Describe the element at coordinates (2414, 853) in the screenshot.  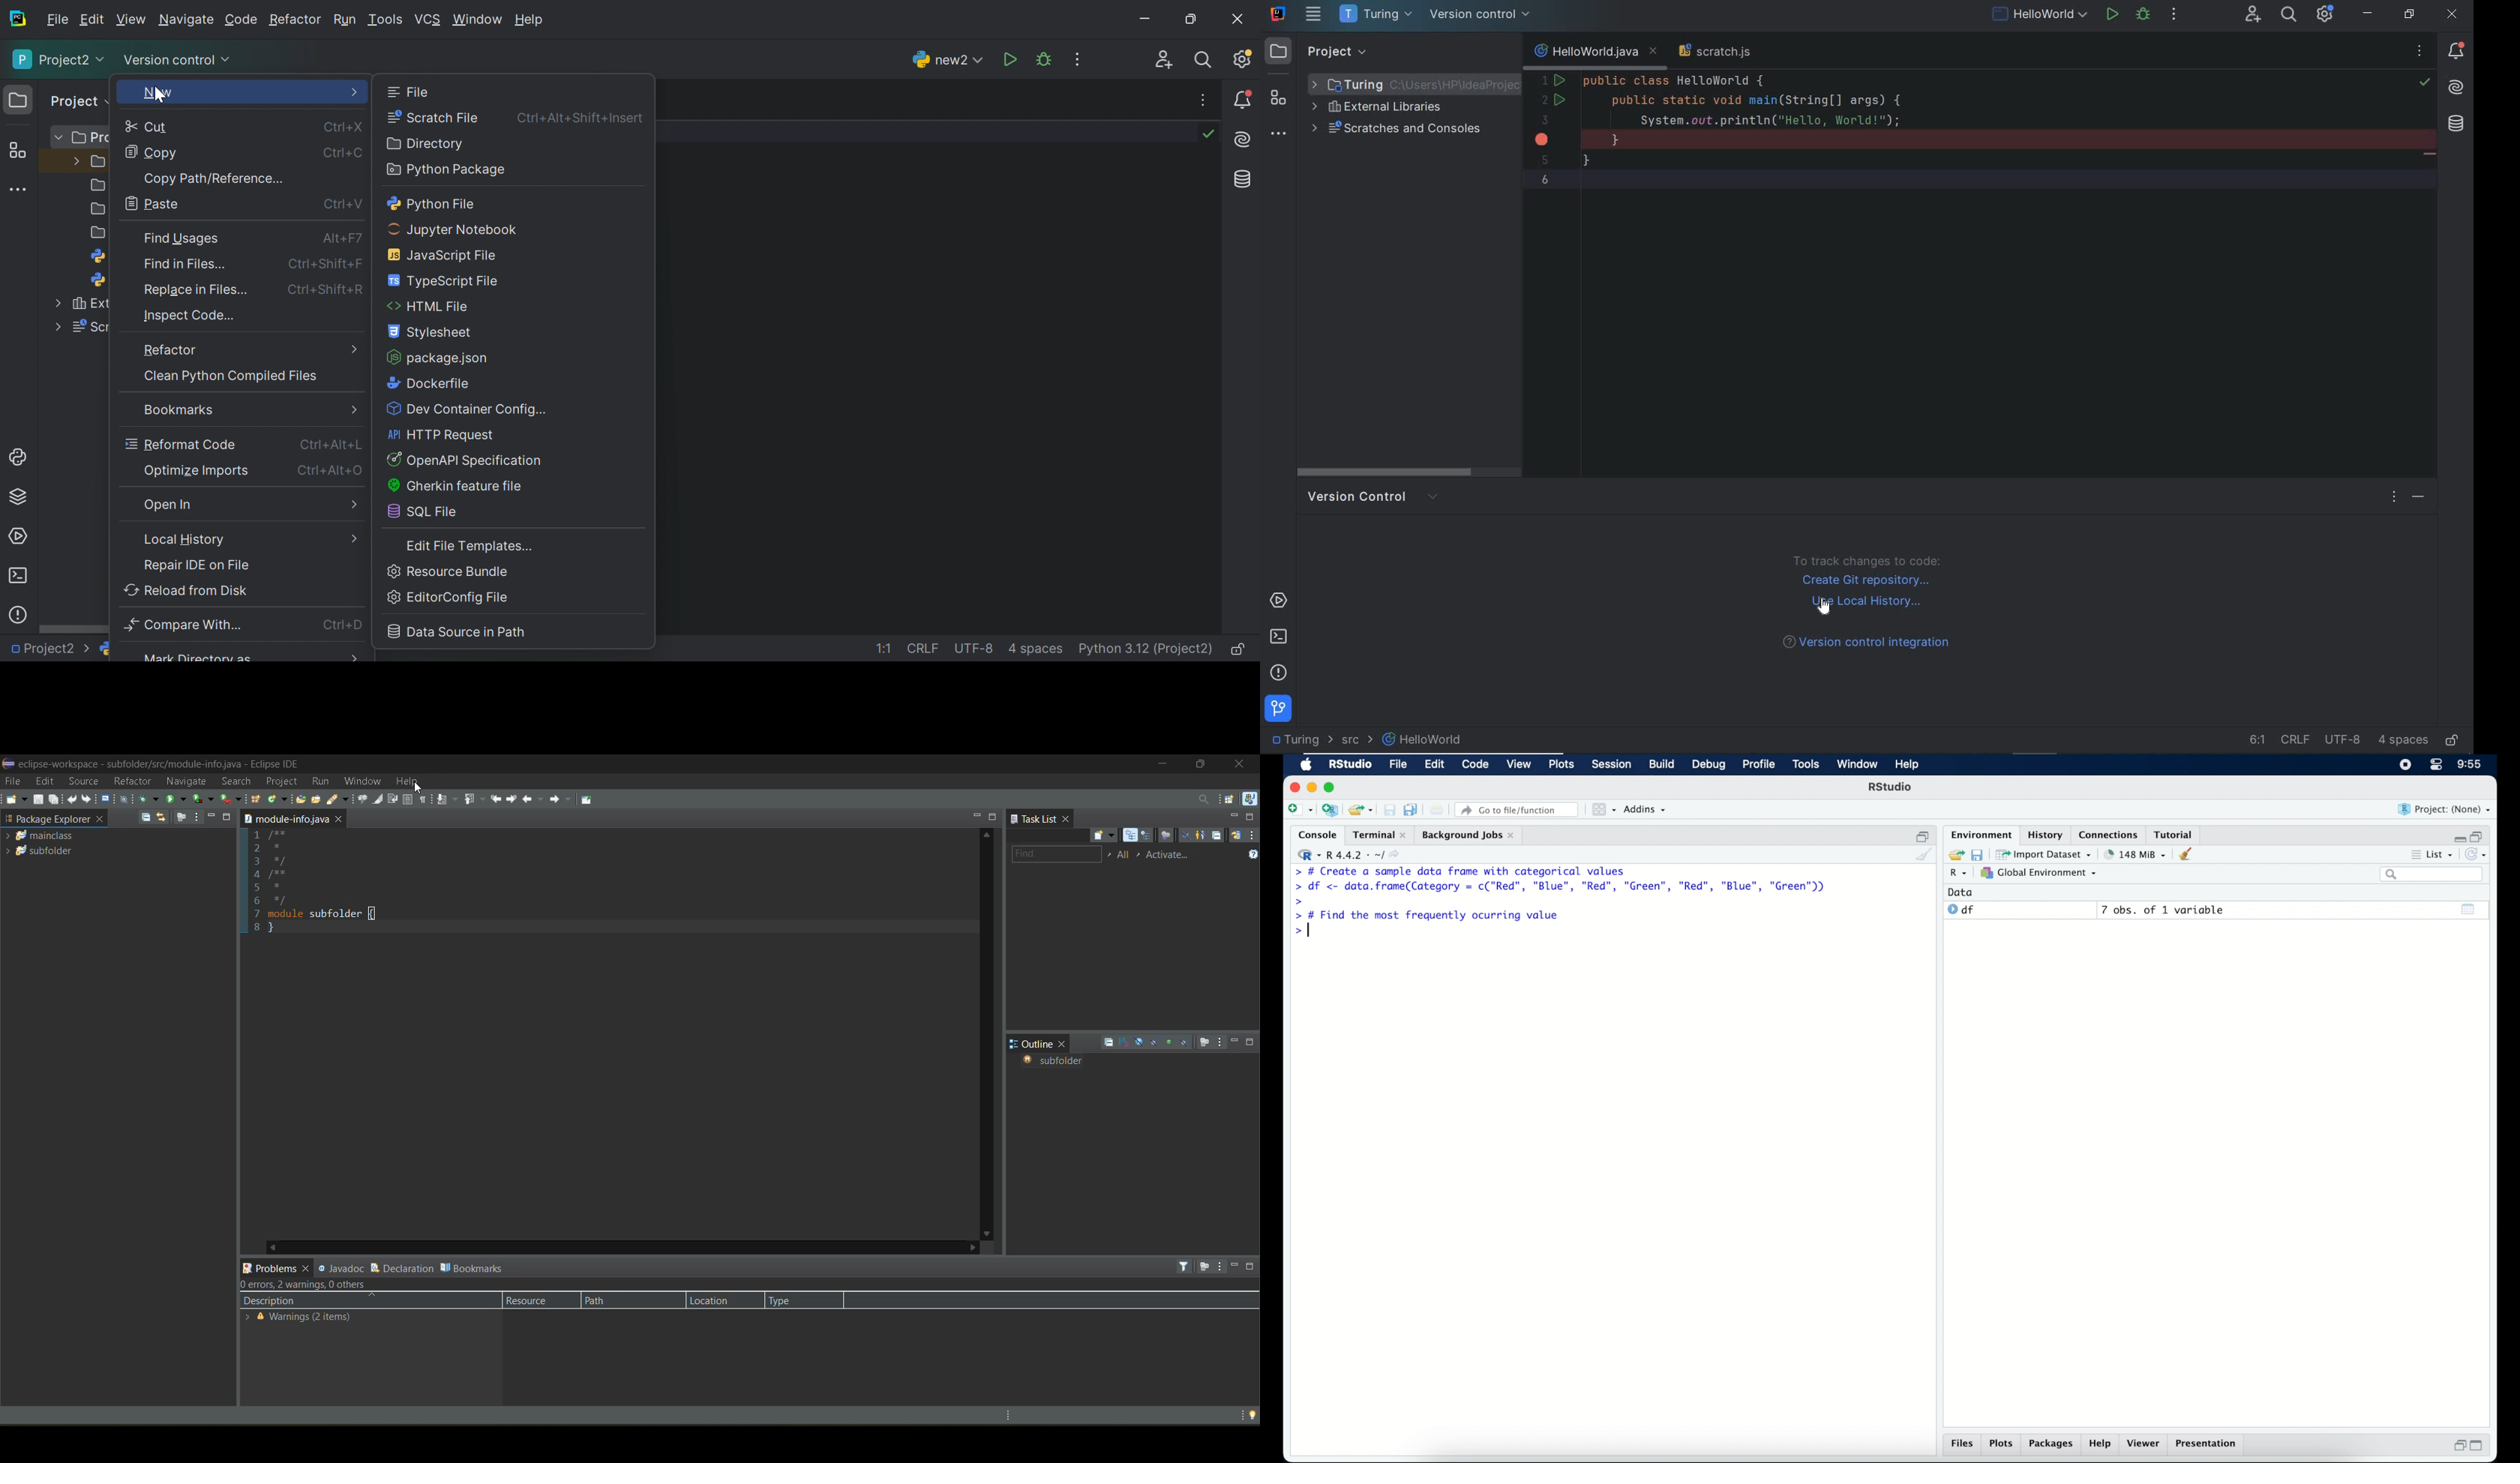
I see `more options` at that location.